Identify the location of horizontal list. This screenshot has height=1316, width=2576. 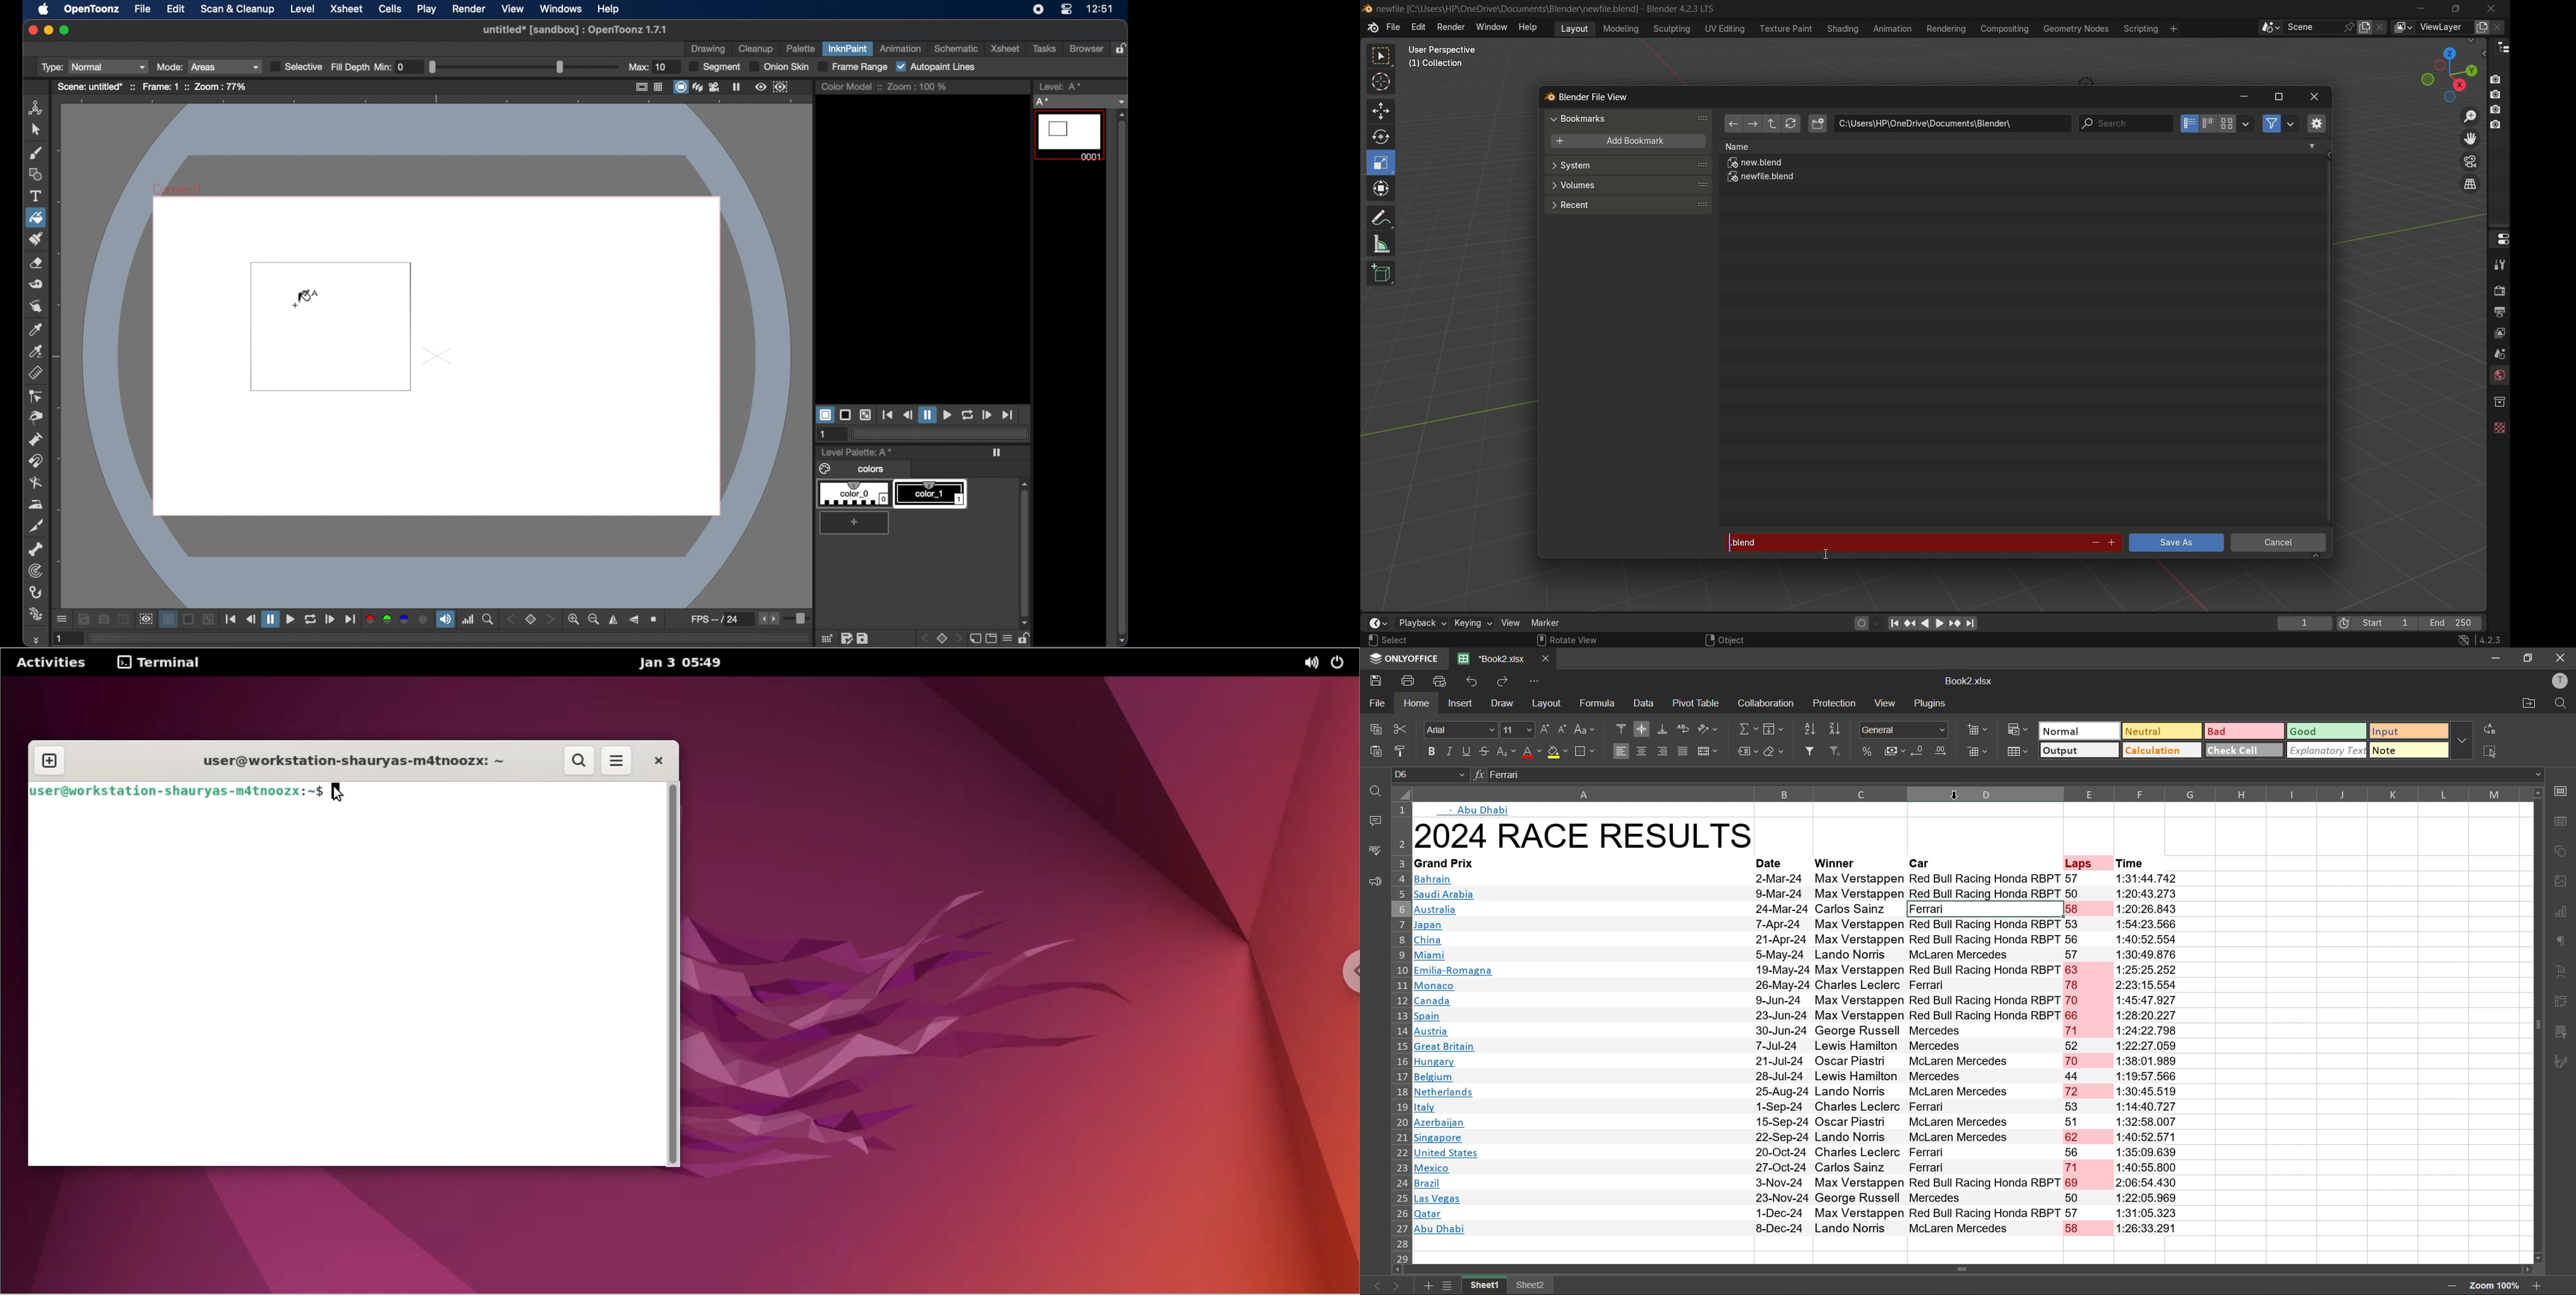
(2208, 124).